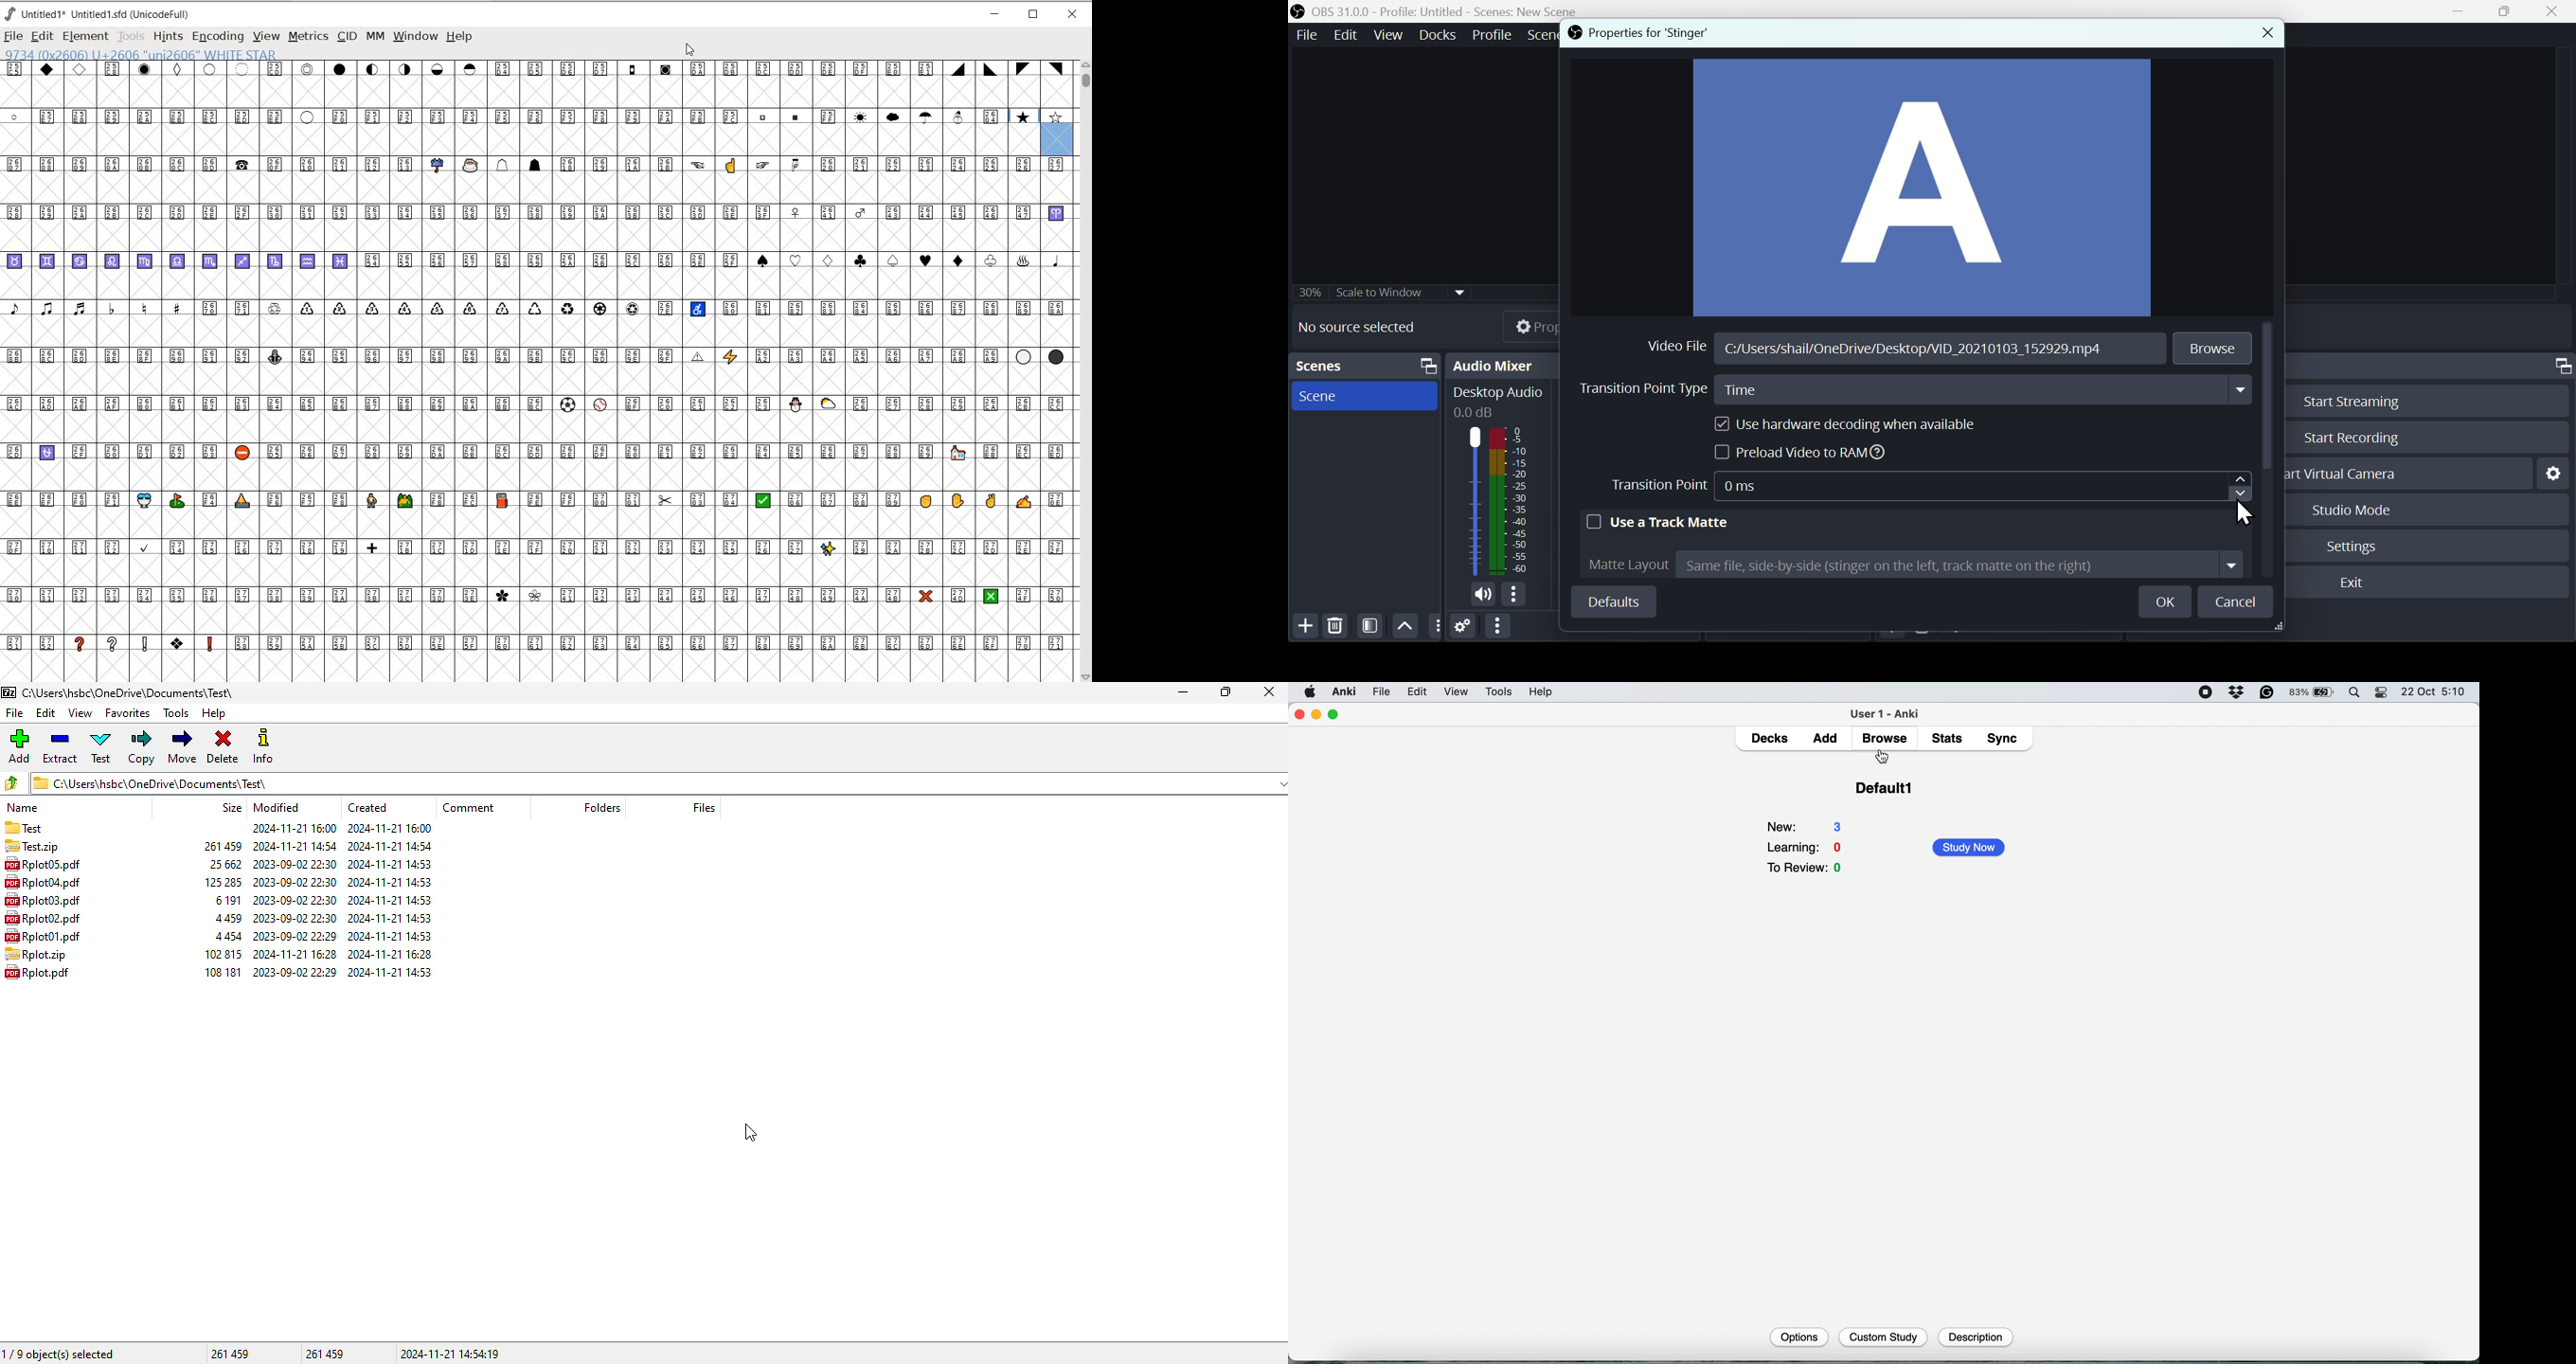  Describe the element at coordinates (2357, 545) in the screenshot. I see `Settings` at that location.